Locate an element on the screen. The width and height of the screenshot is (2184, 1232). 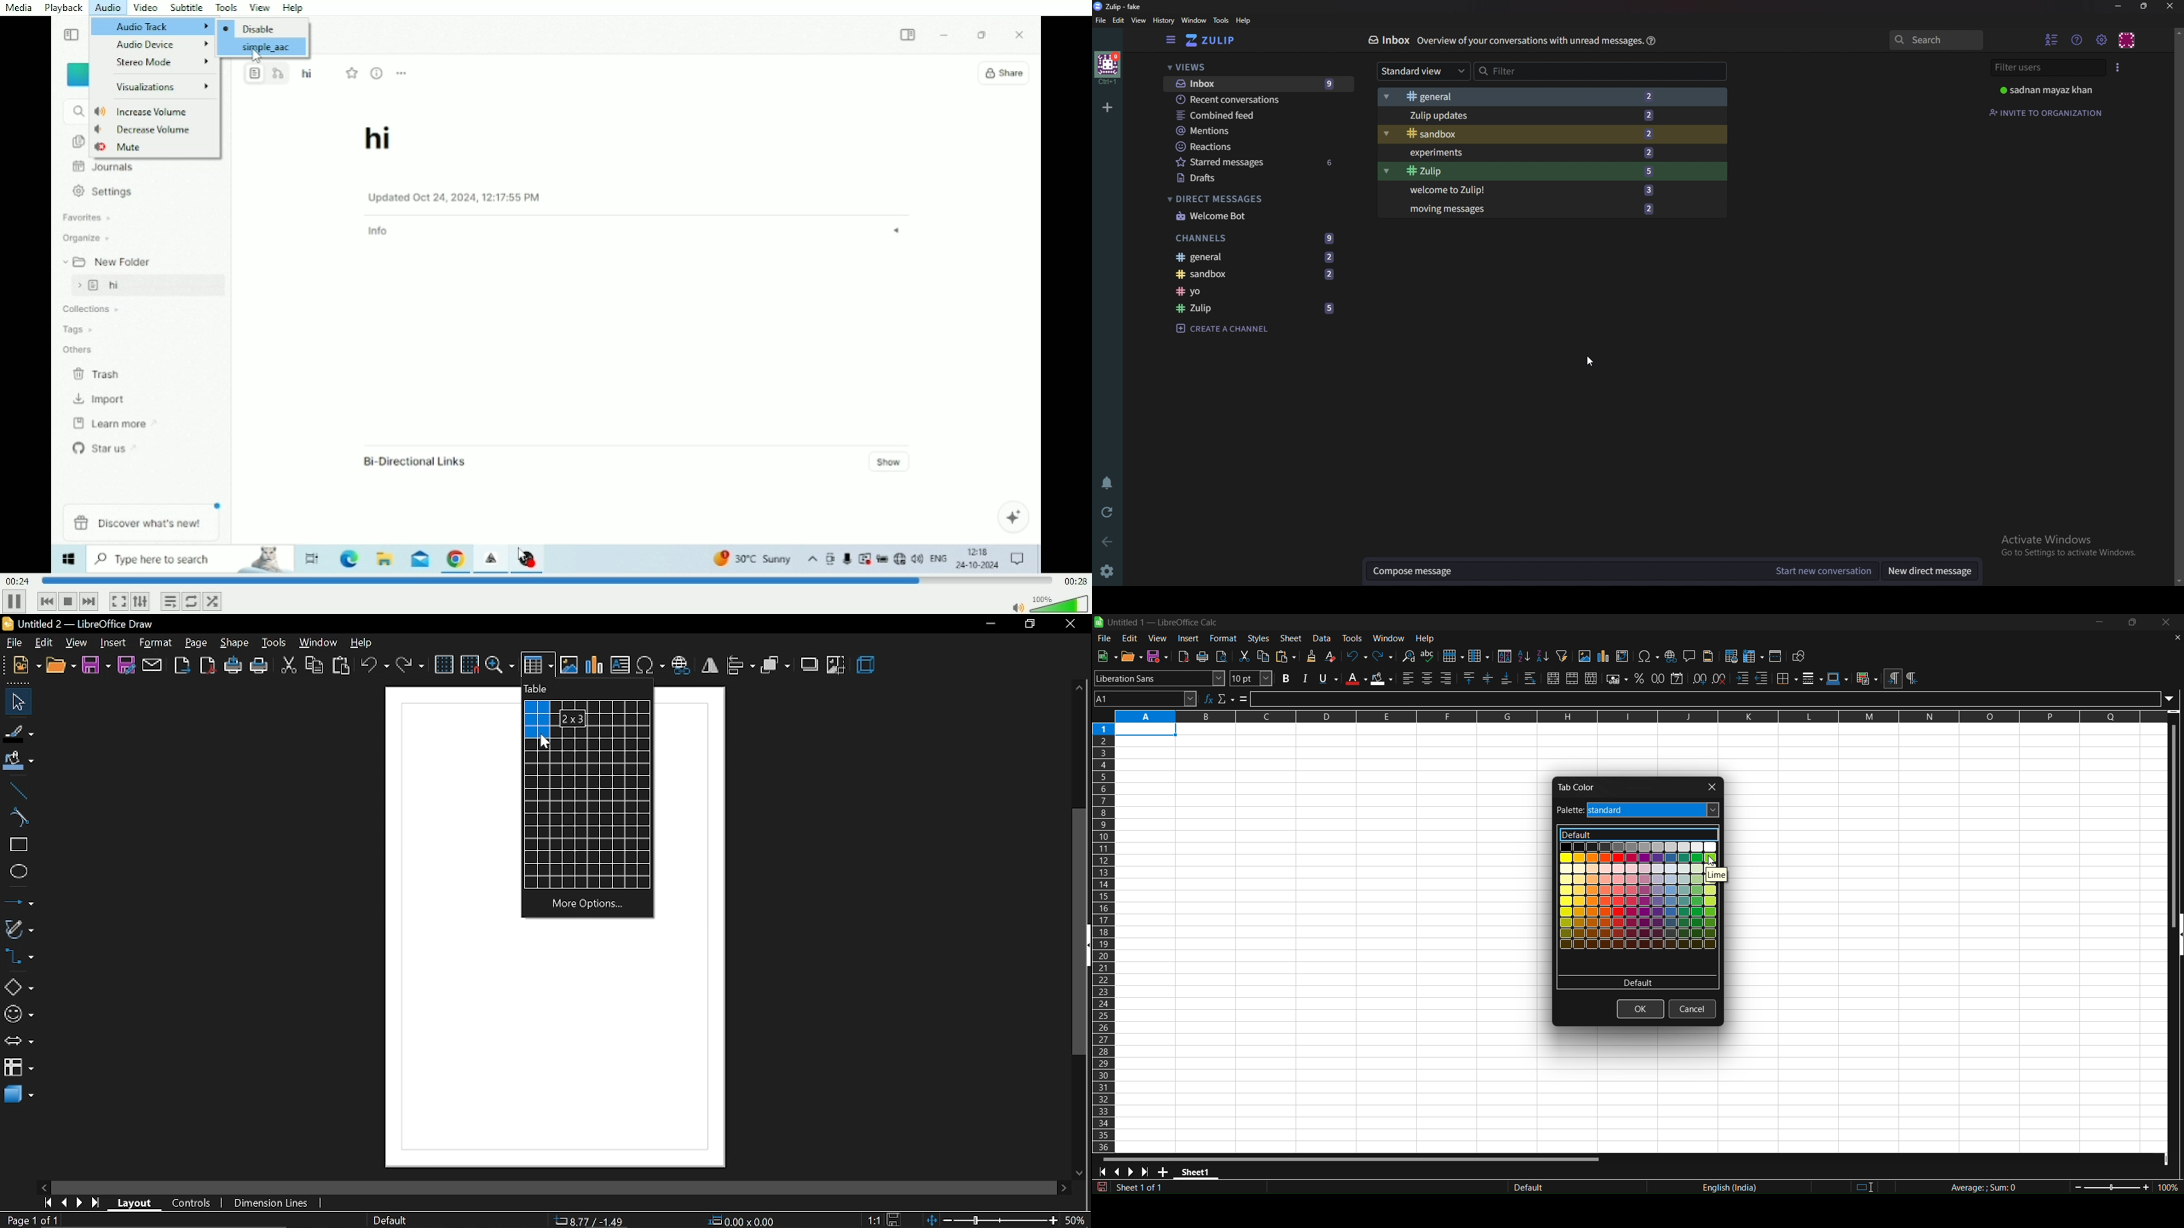
Toggle the video in fullscreen is located at coordinates (118, 602).